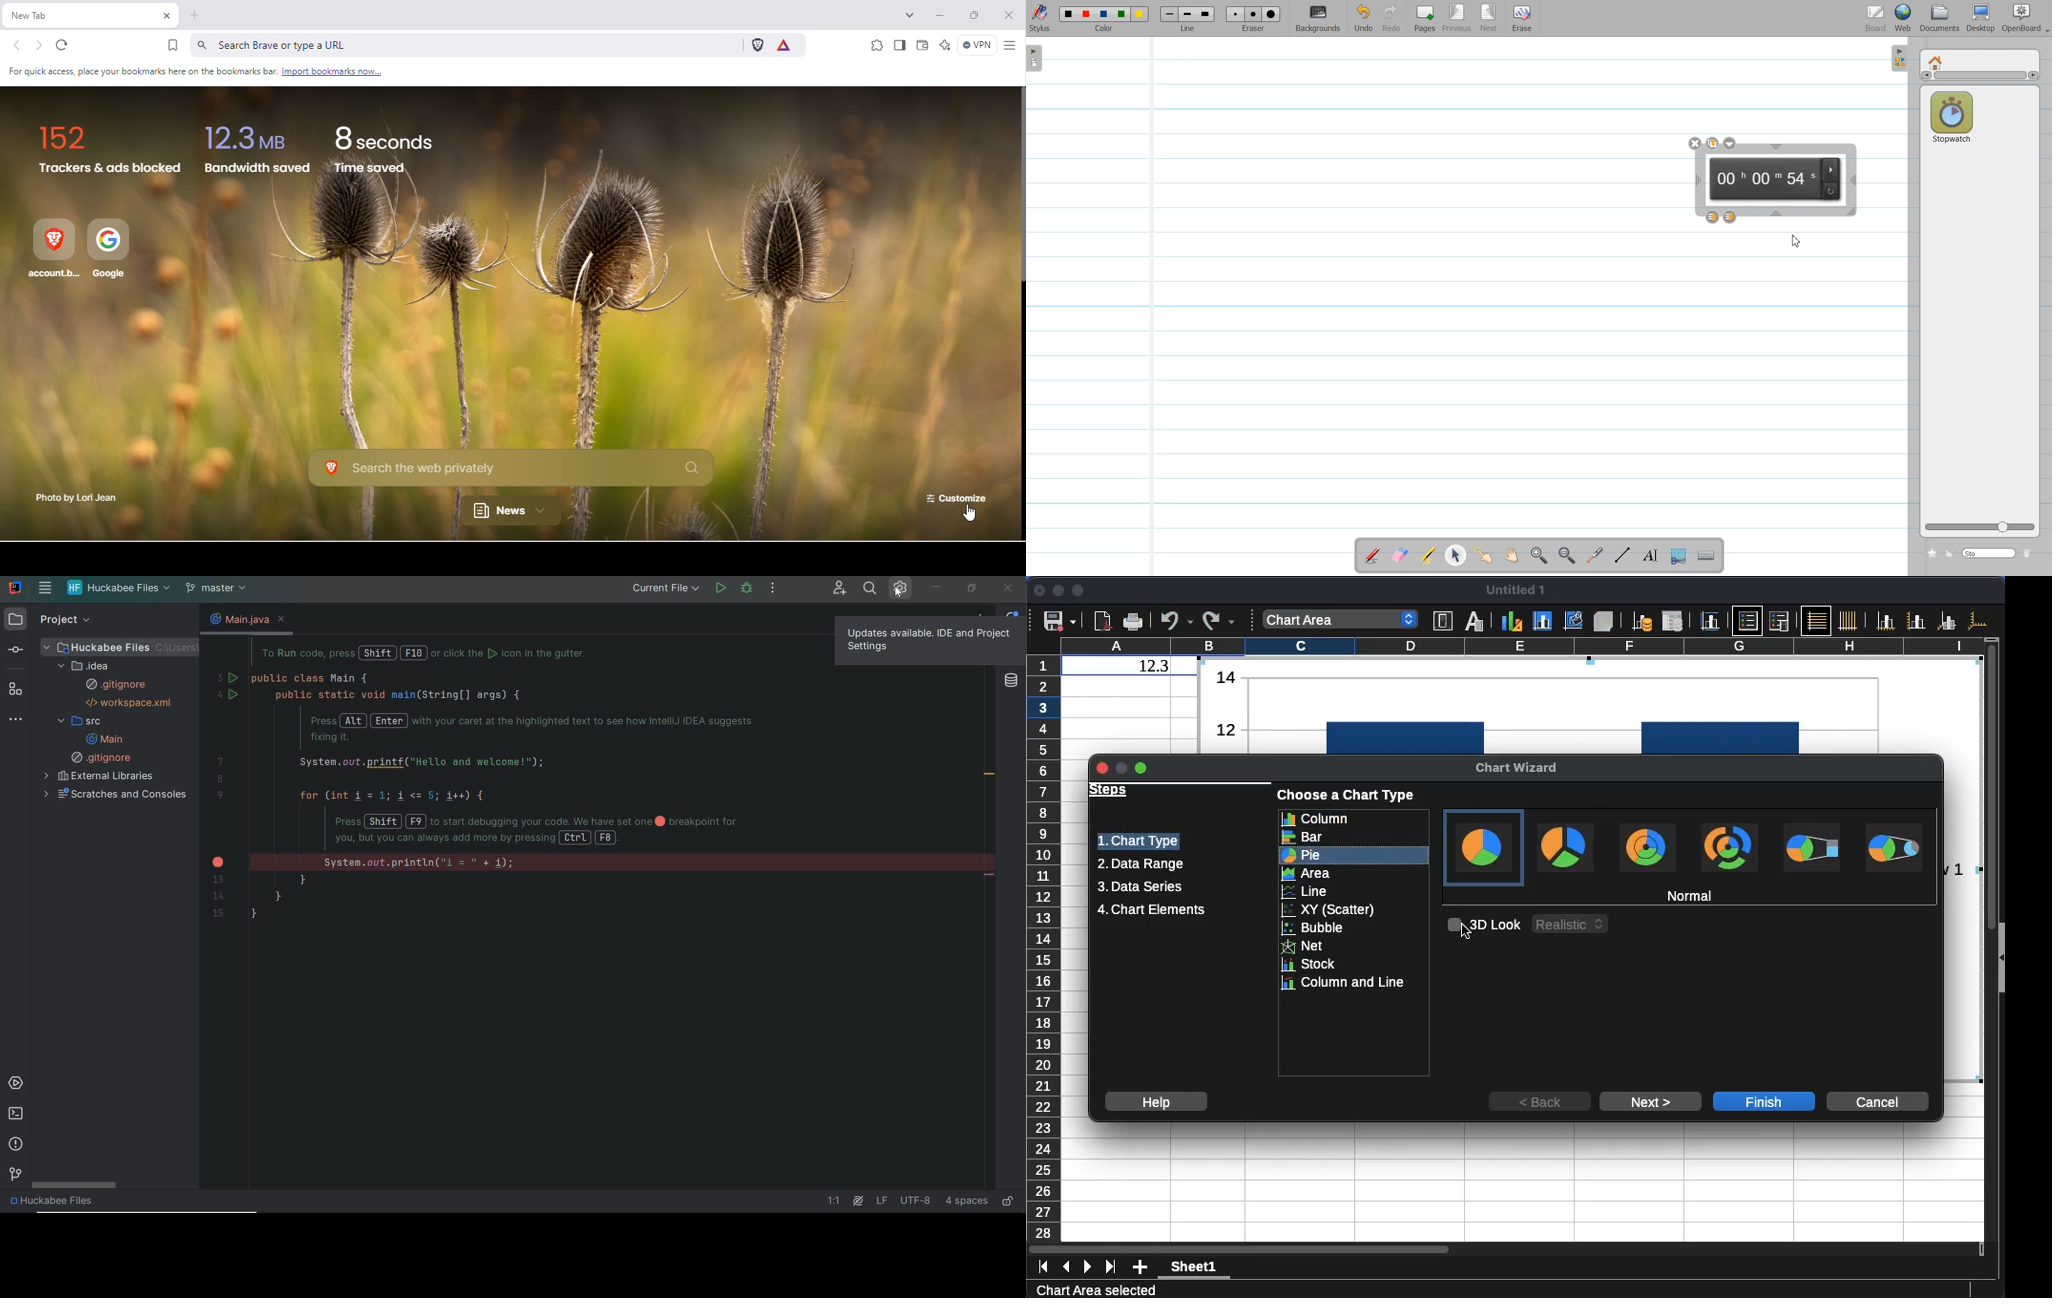  What do you see at coordinates (978, 17) in the screenshot?
I see `Maximize` at bounding box center [978, 17].